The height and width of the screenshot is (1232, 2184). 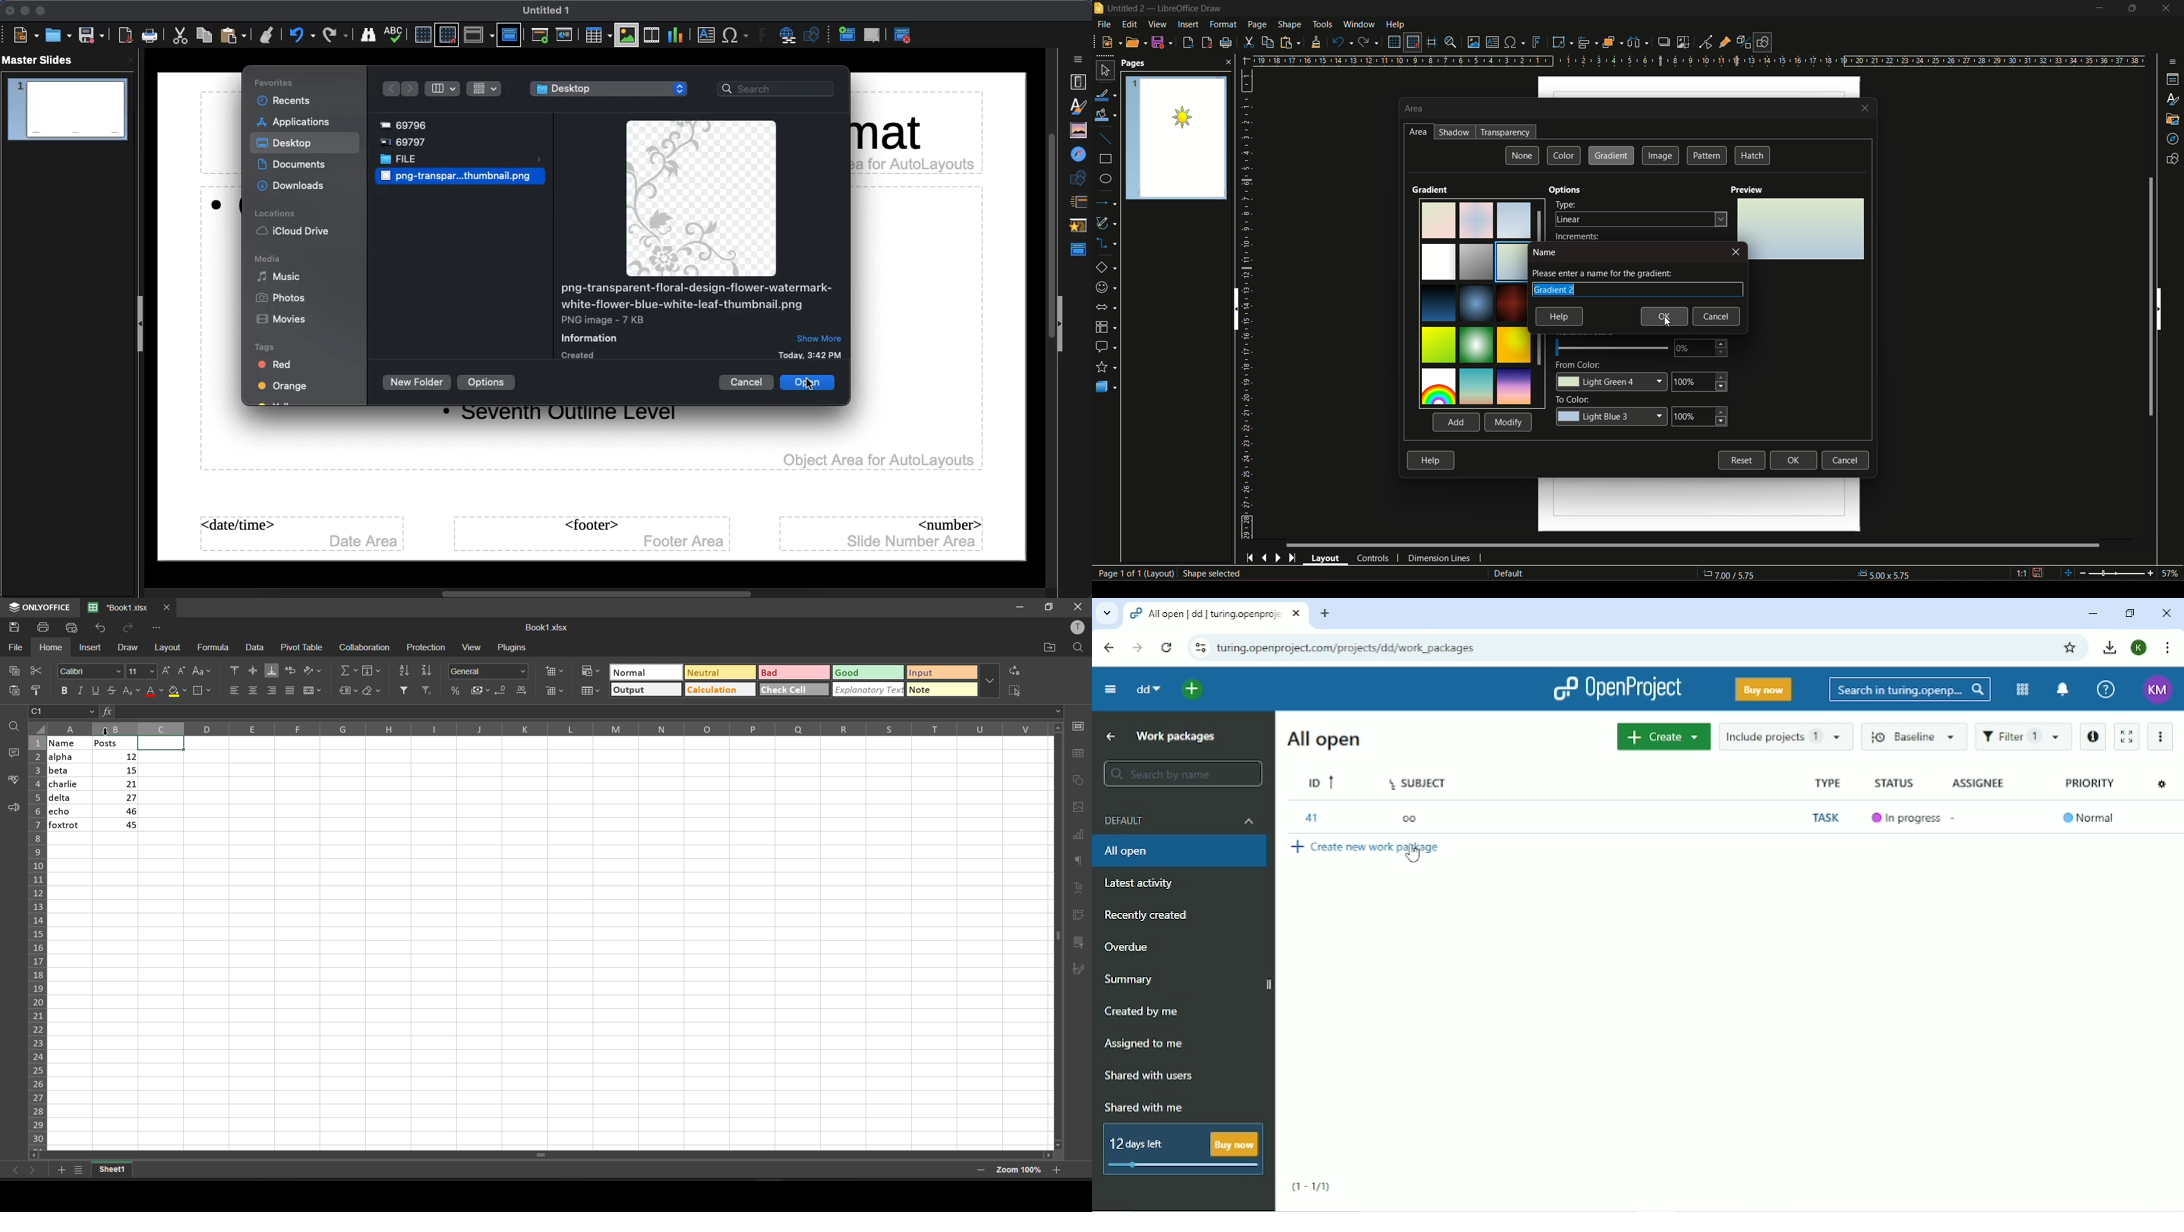 I want to click on Paste, so click(x=235, y=35).